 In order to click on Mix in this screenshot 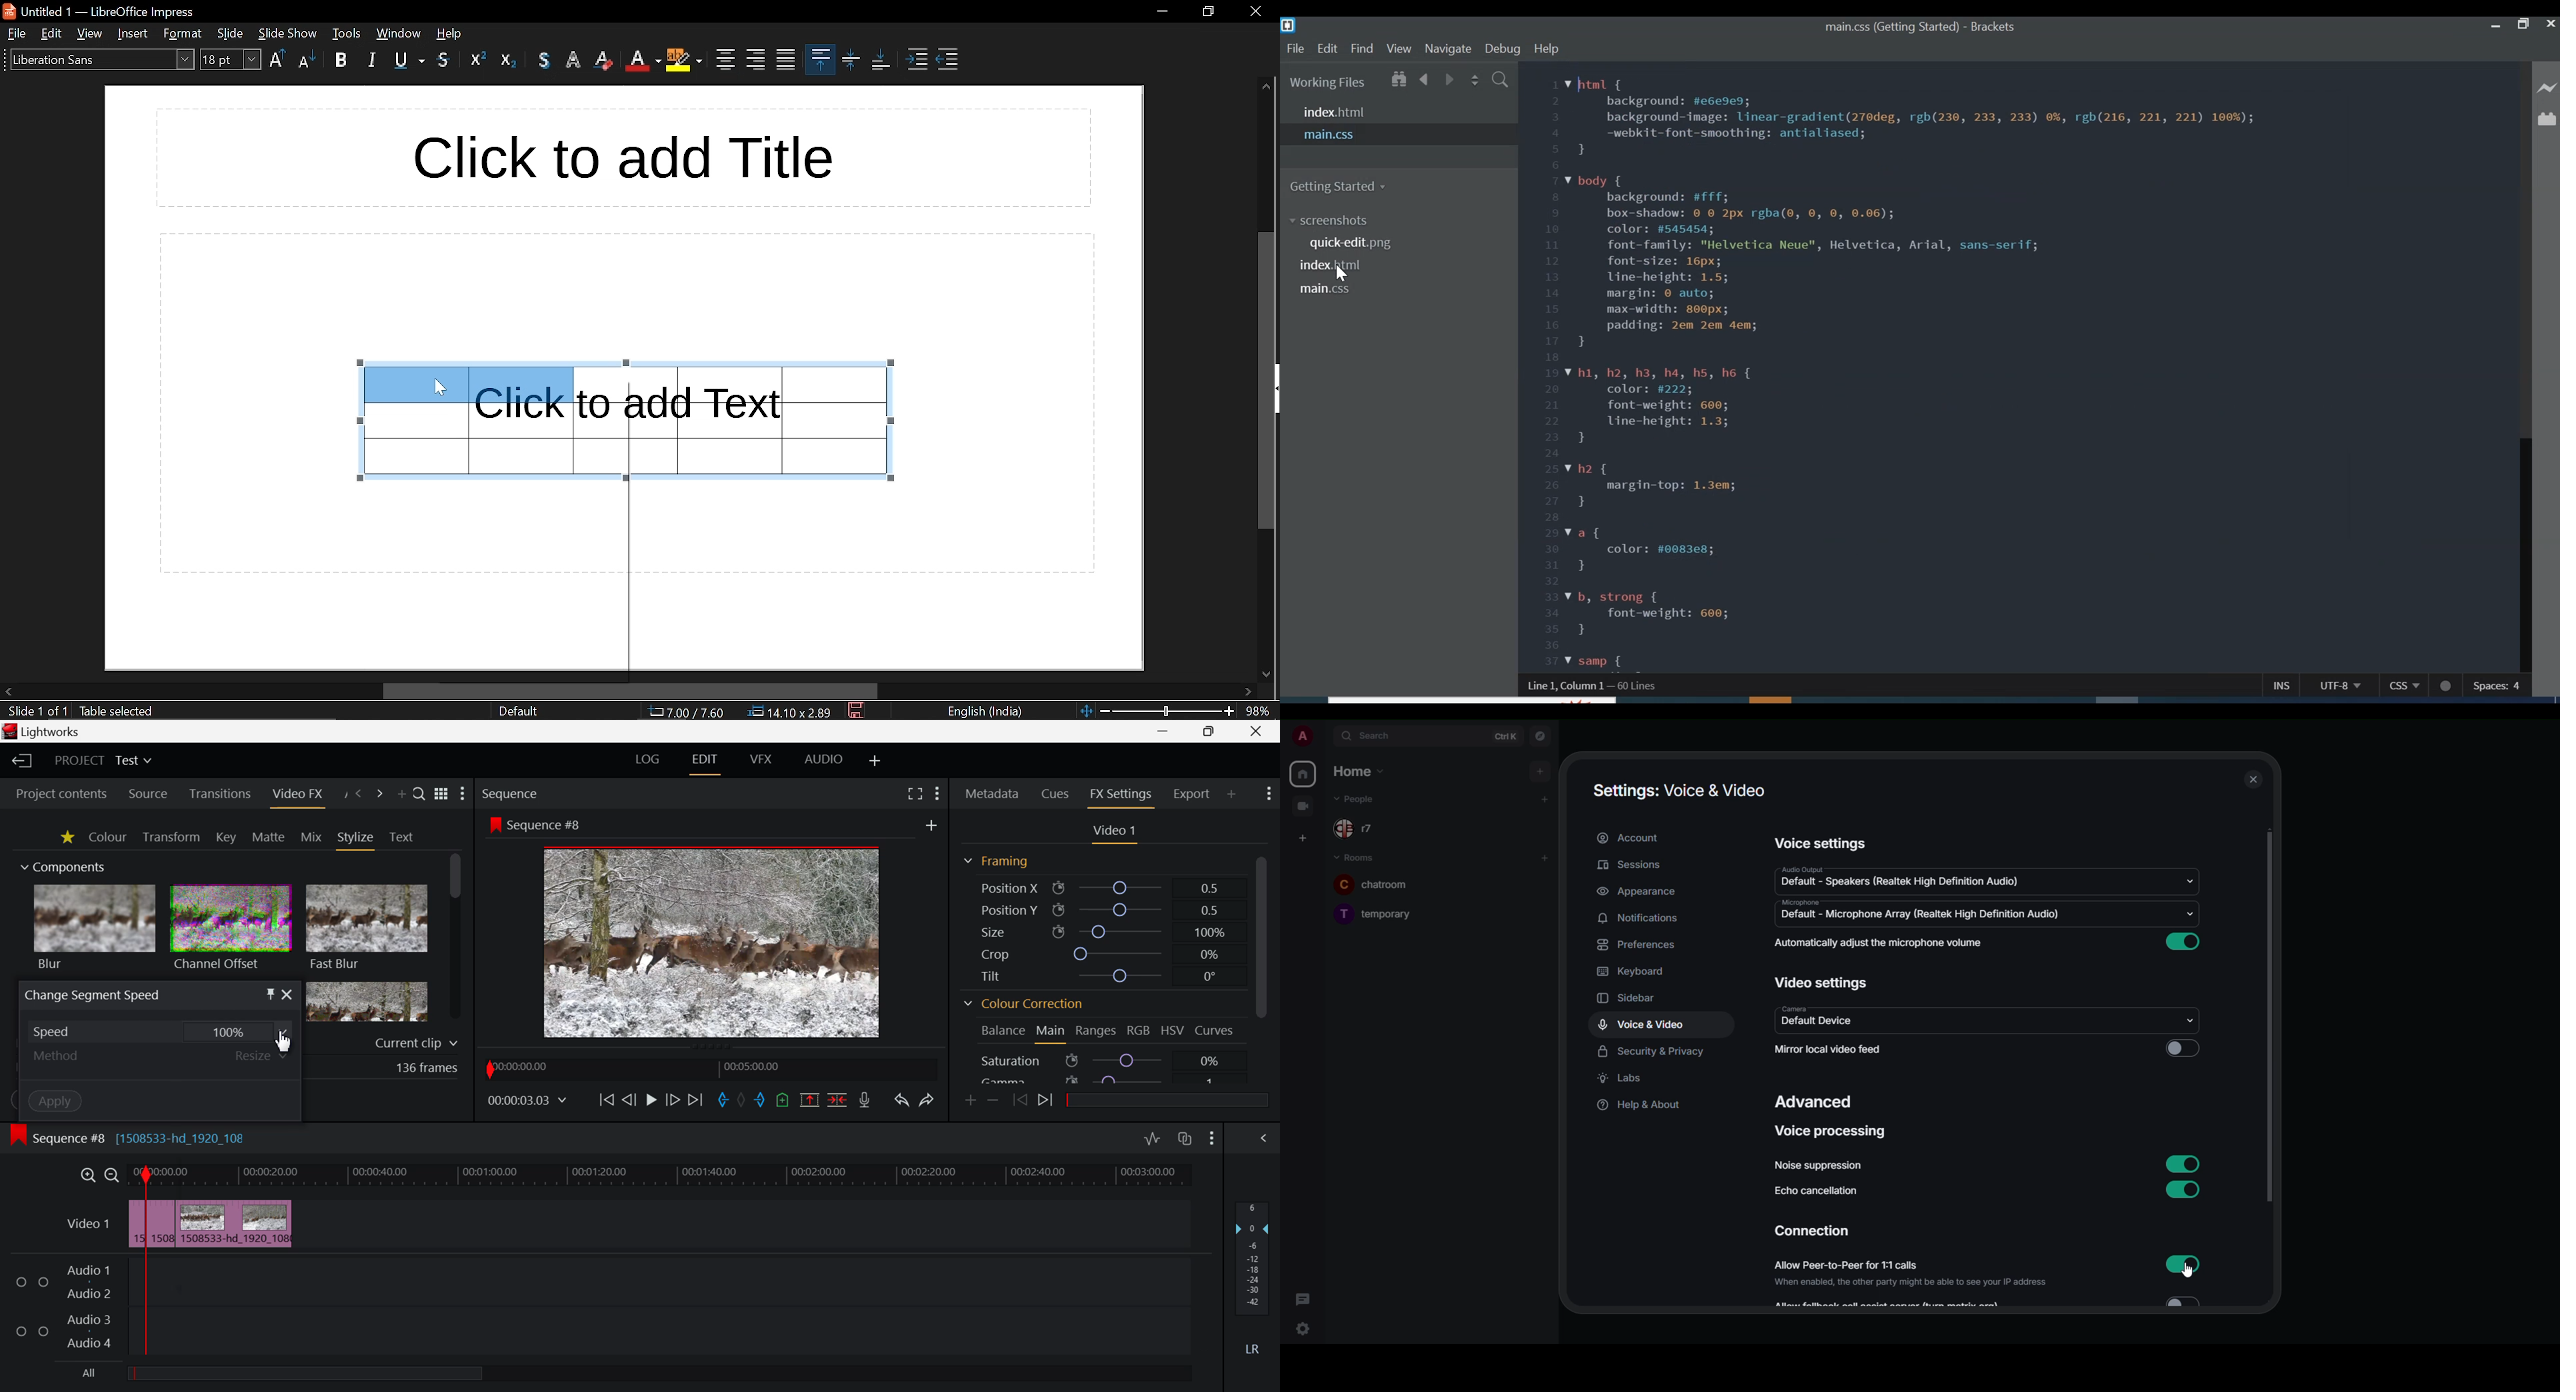, I will do `click(311, 837)`.